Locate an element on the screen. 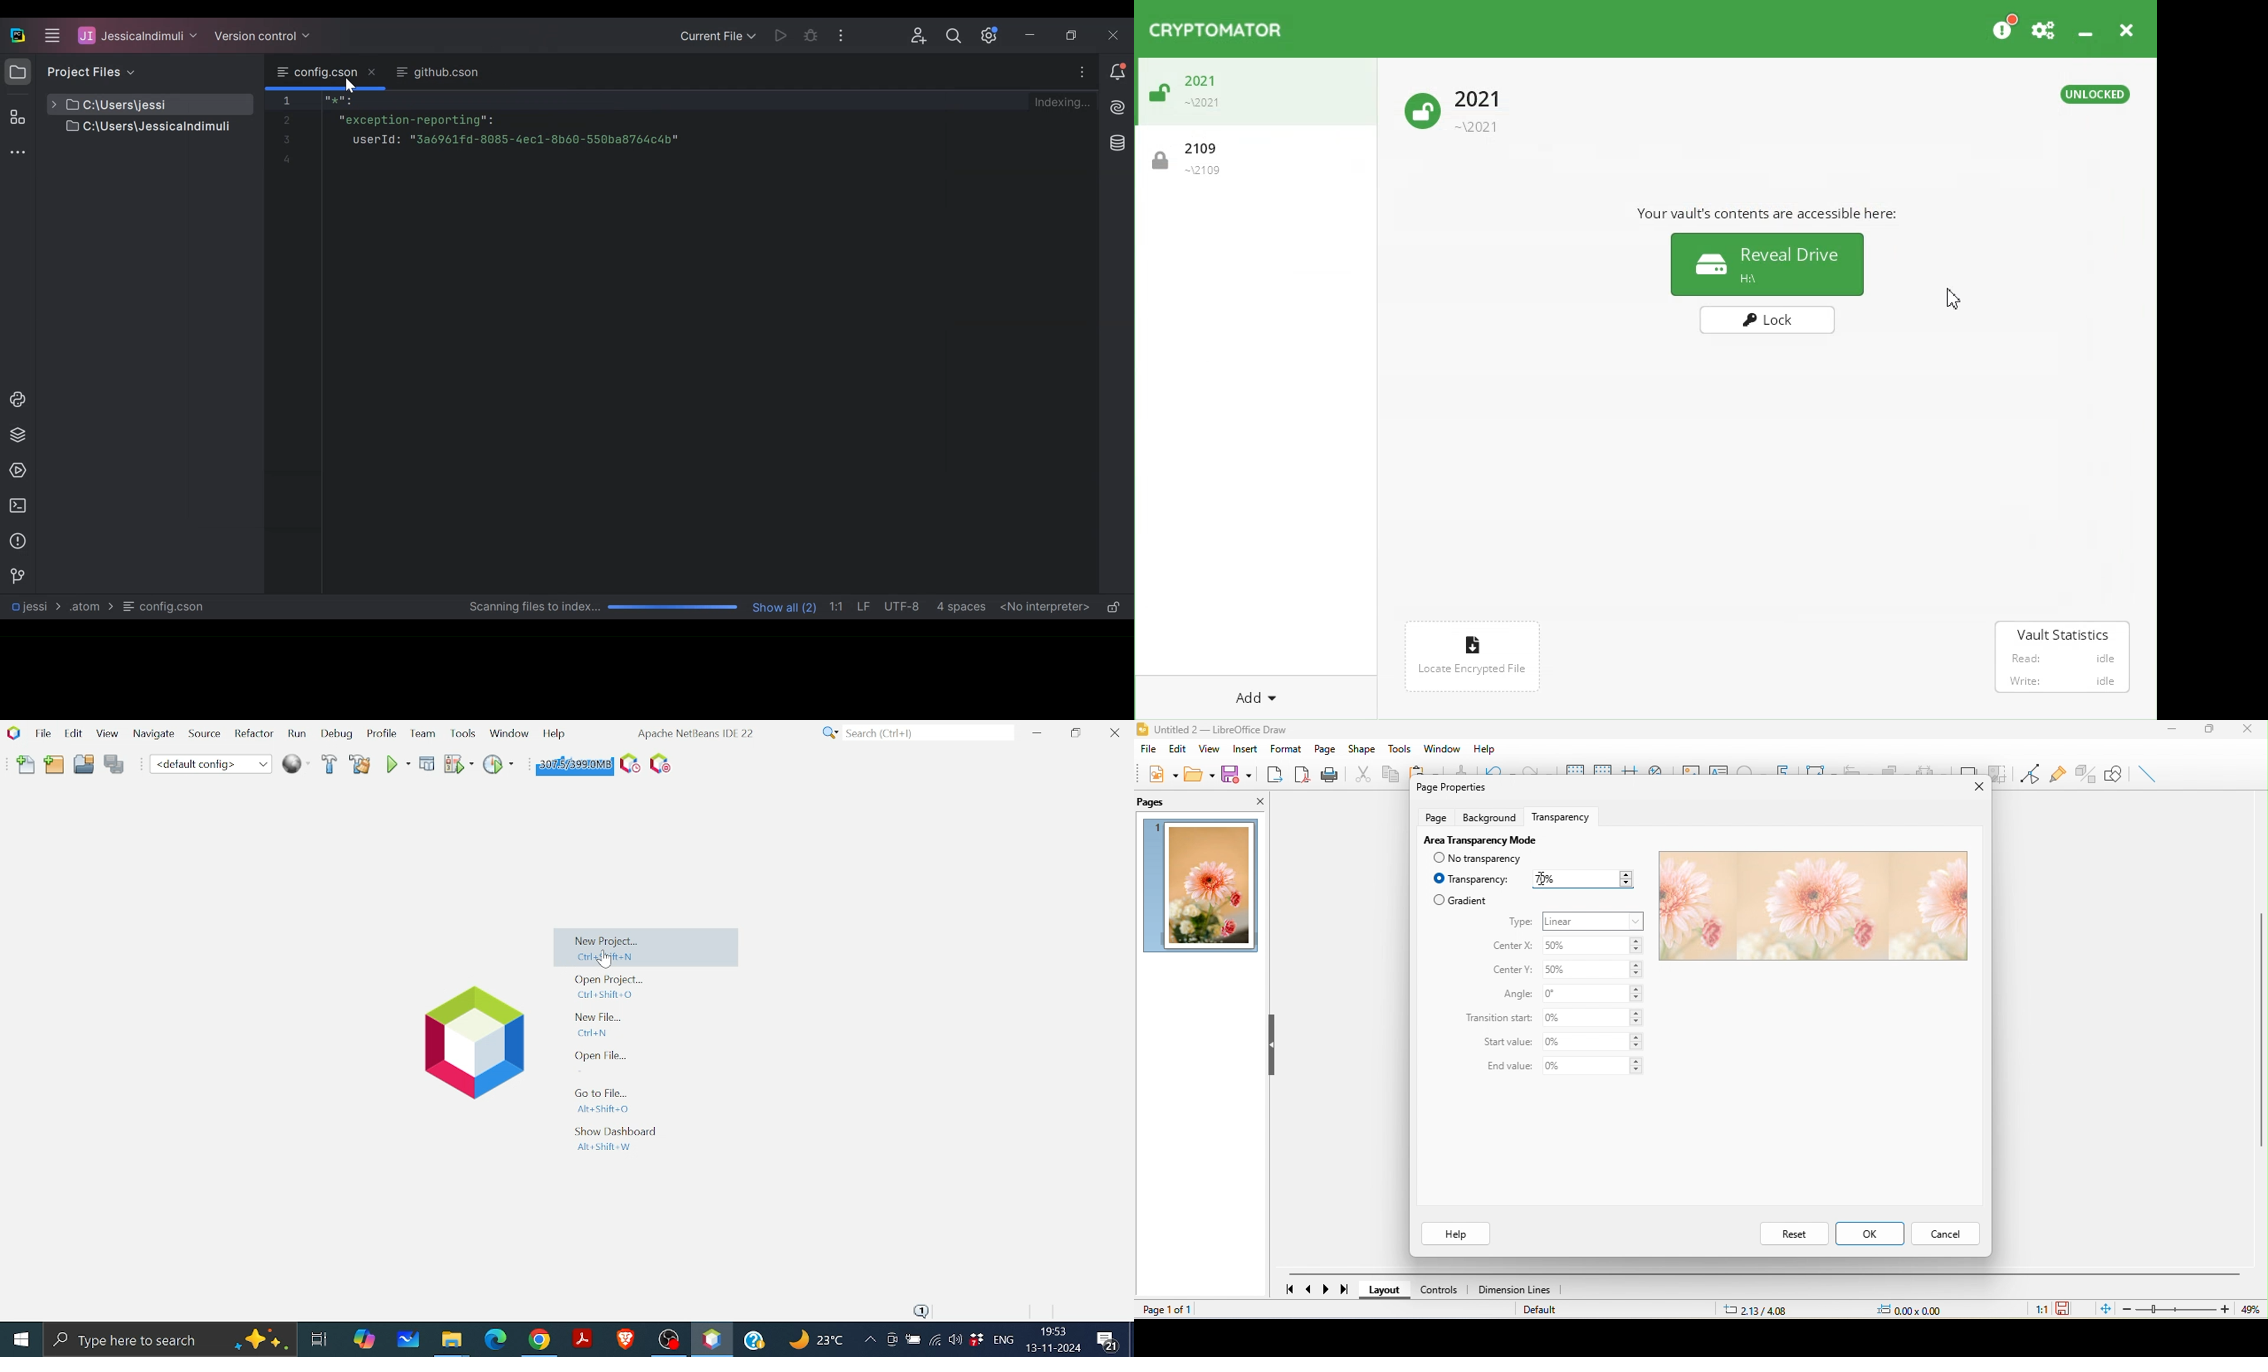 This screenshot has height=1372, width=2268. Python is located at coordinates (18, 435).